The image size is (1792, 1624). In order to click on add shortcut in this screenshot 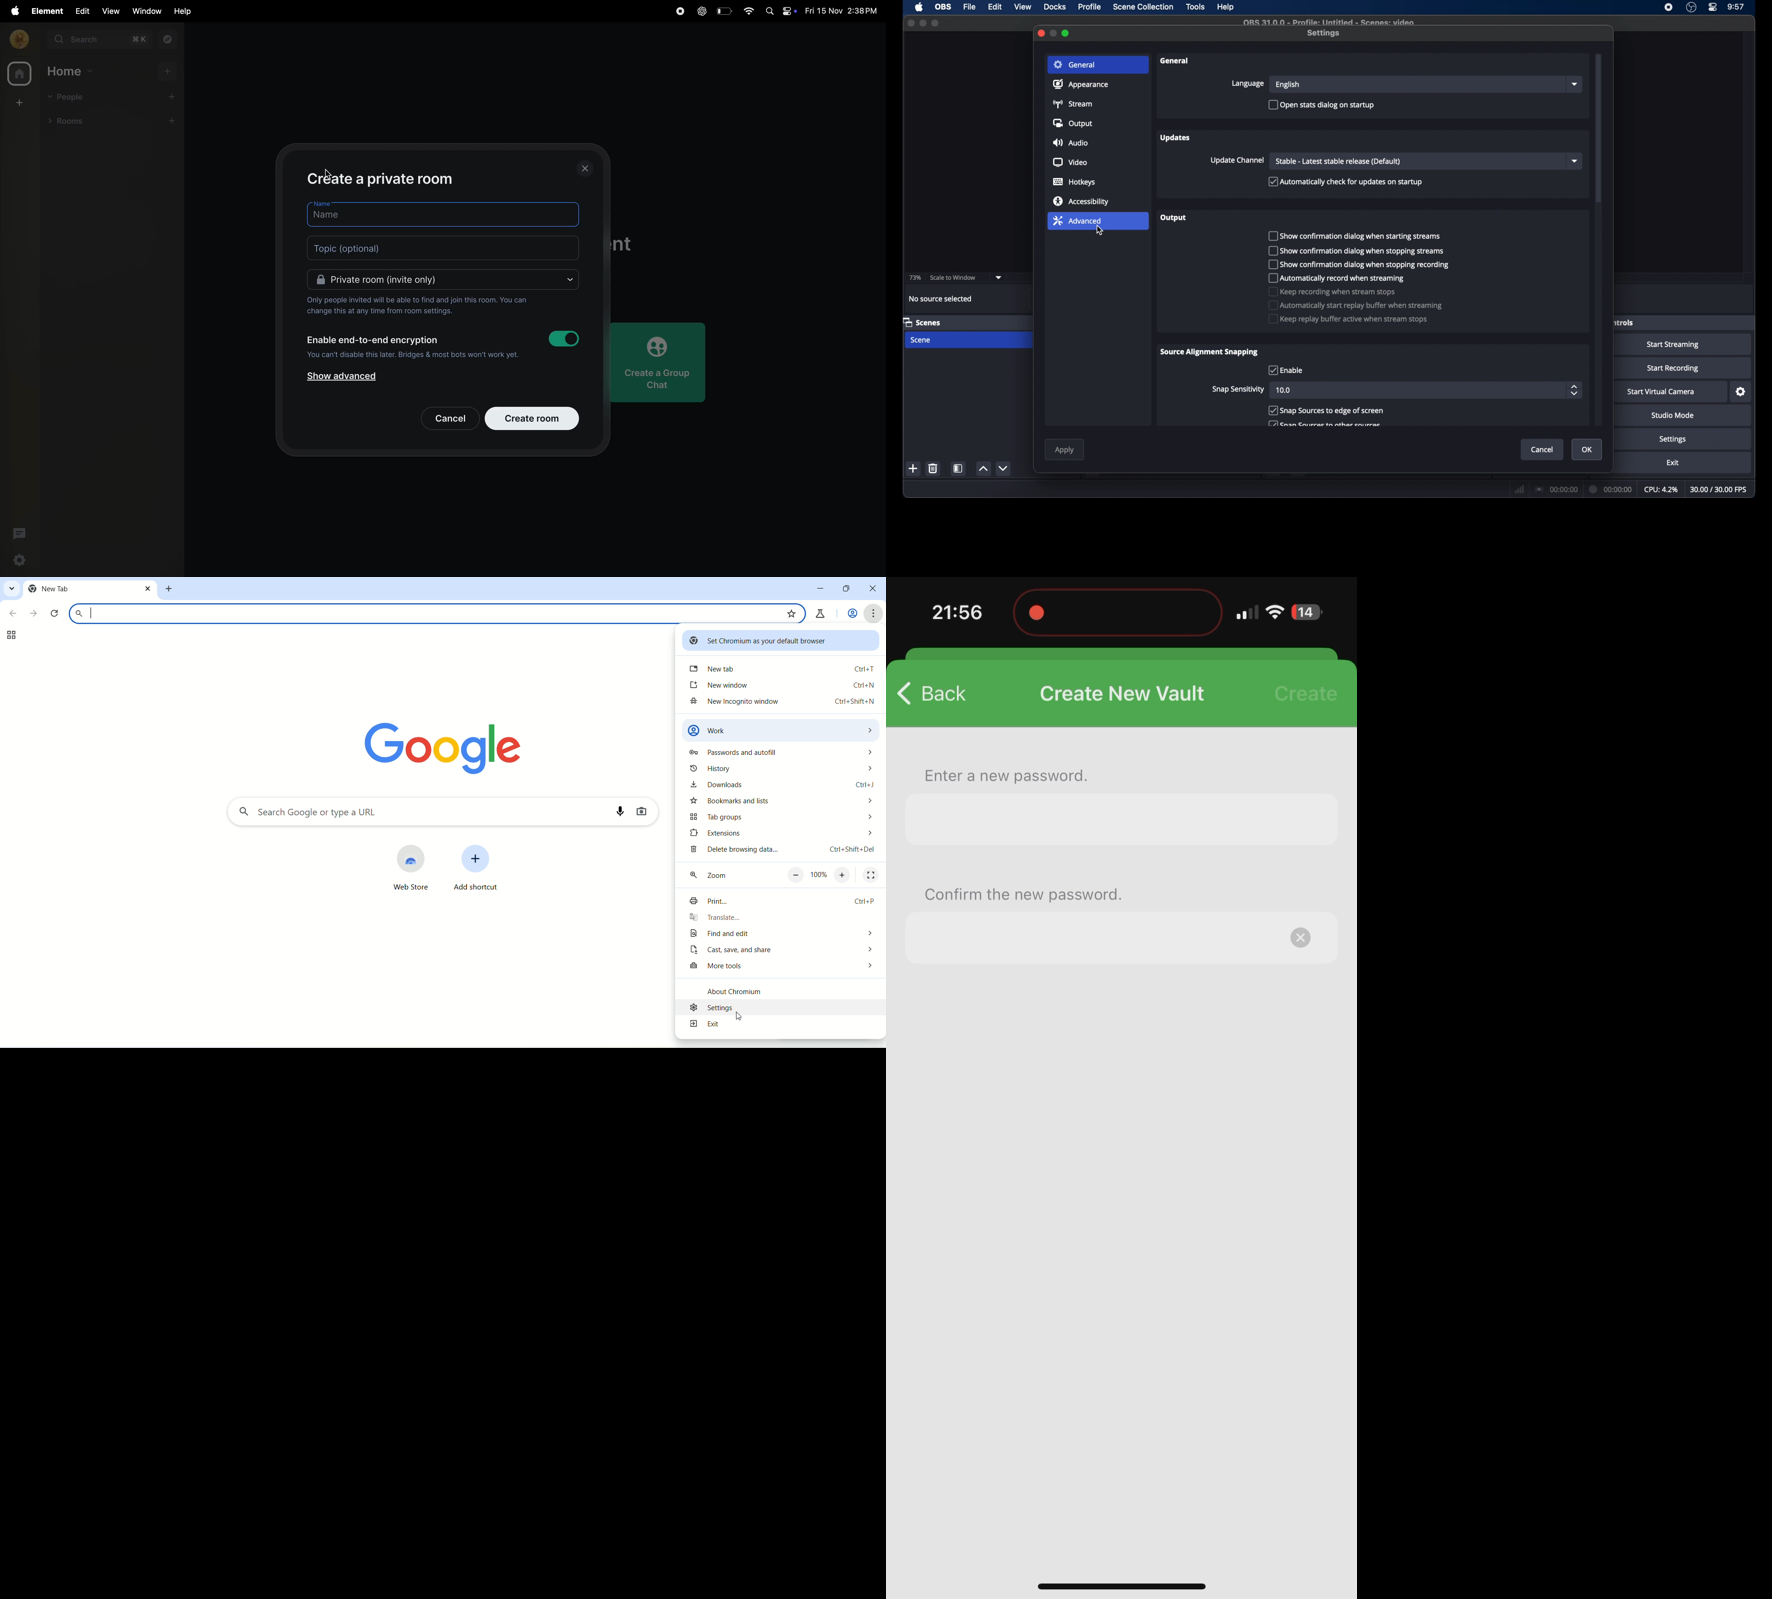, I will do `click(483, 870)`.